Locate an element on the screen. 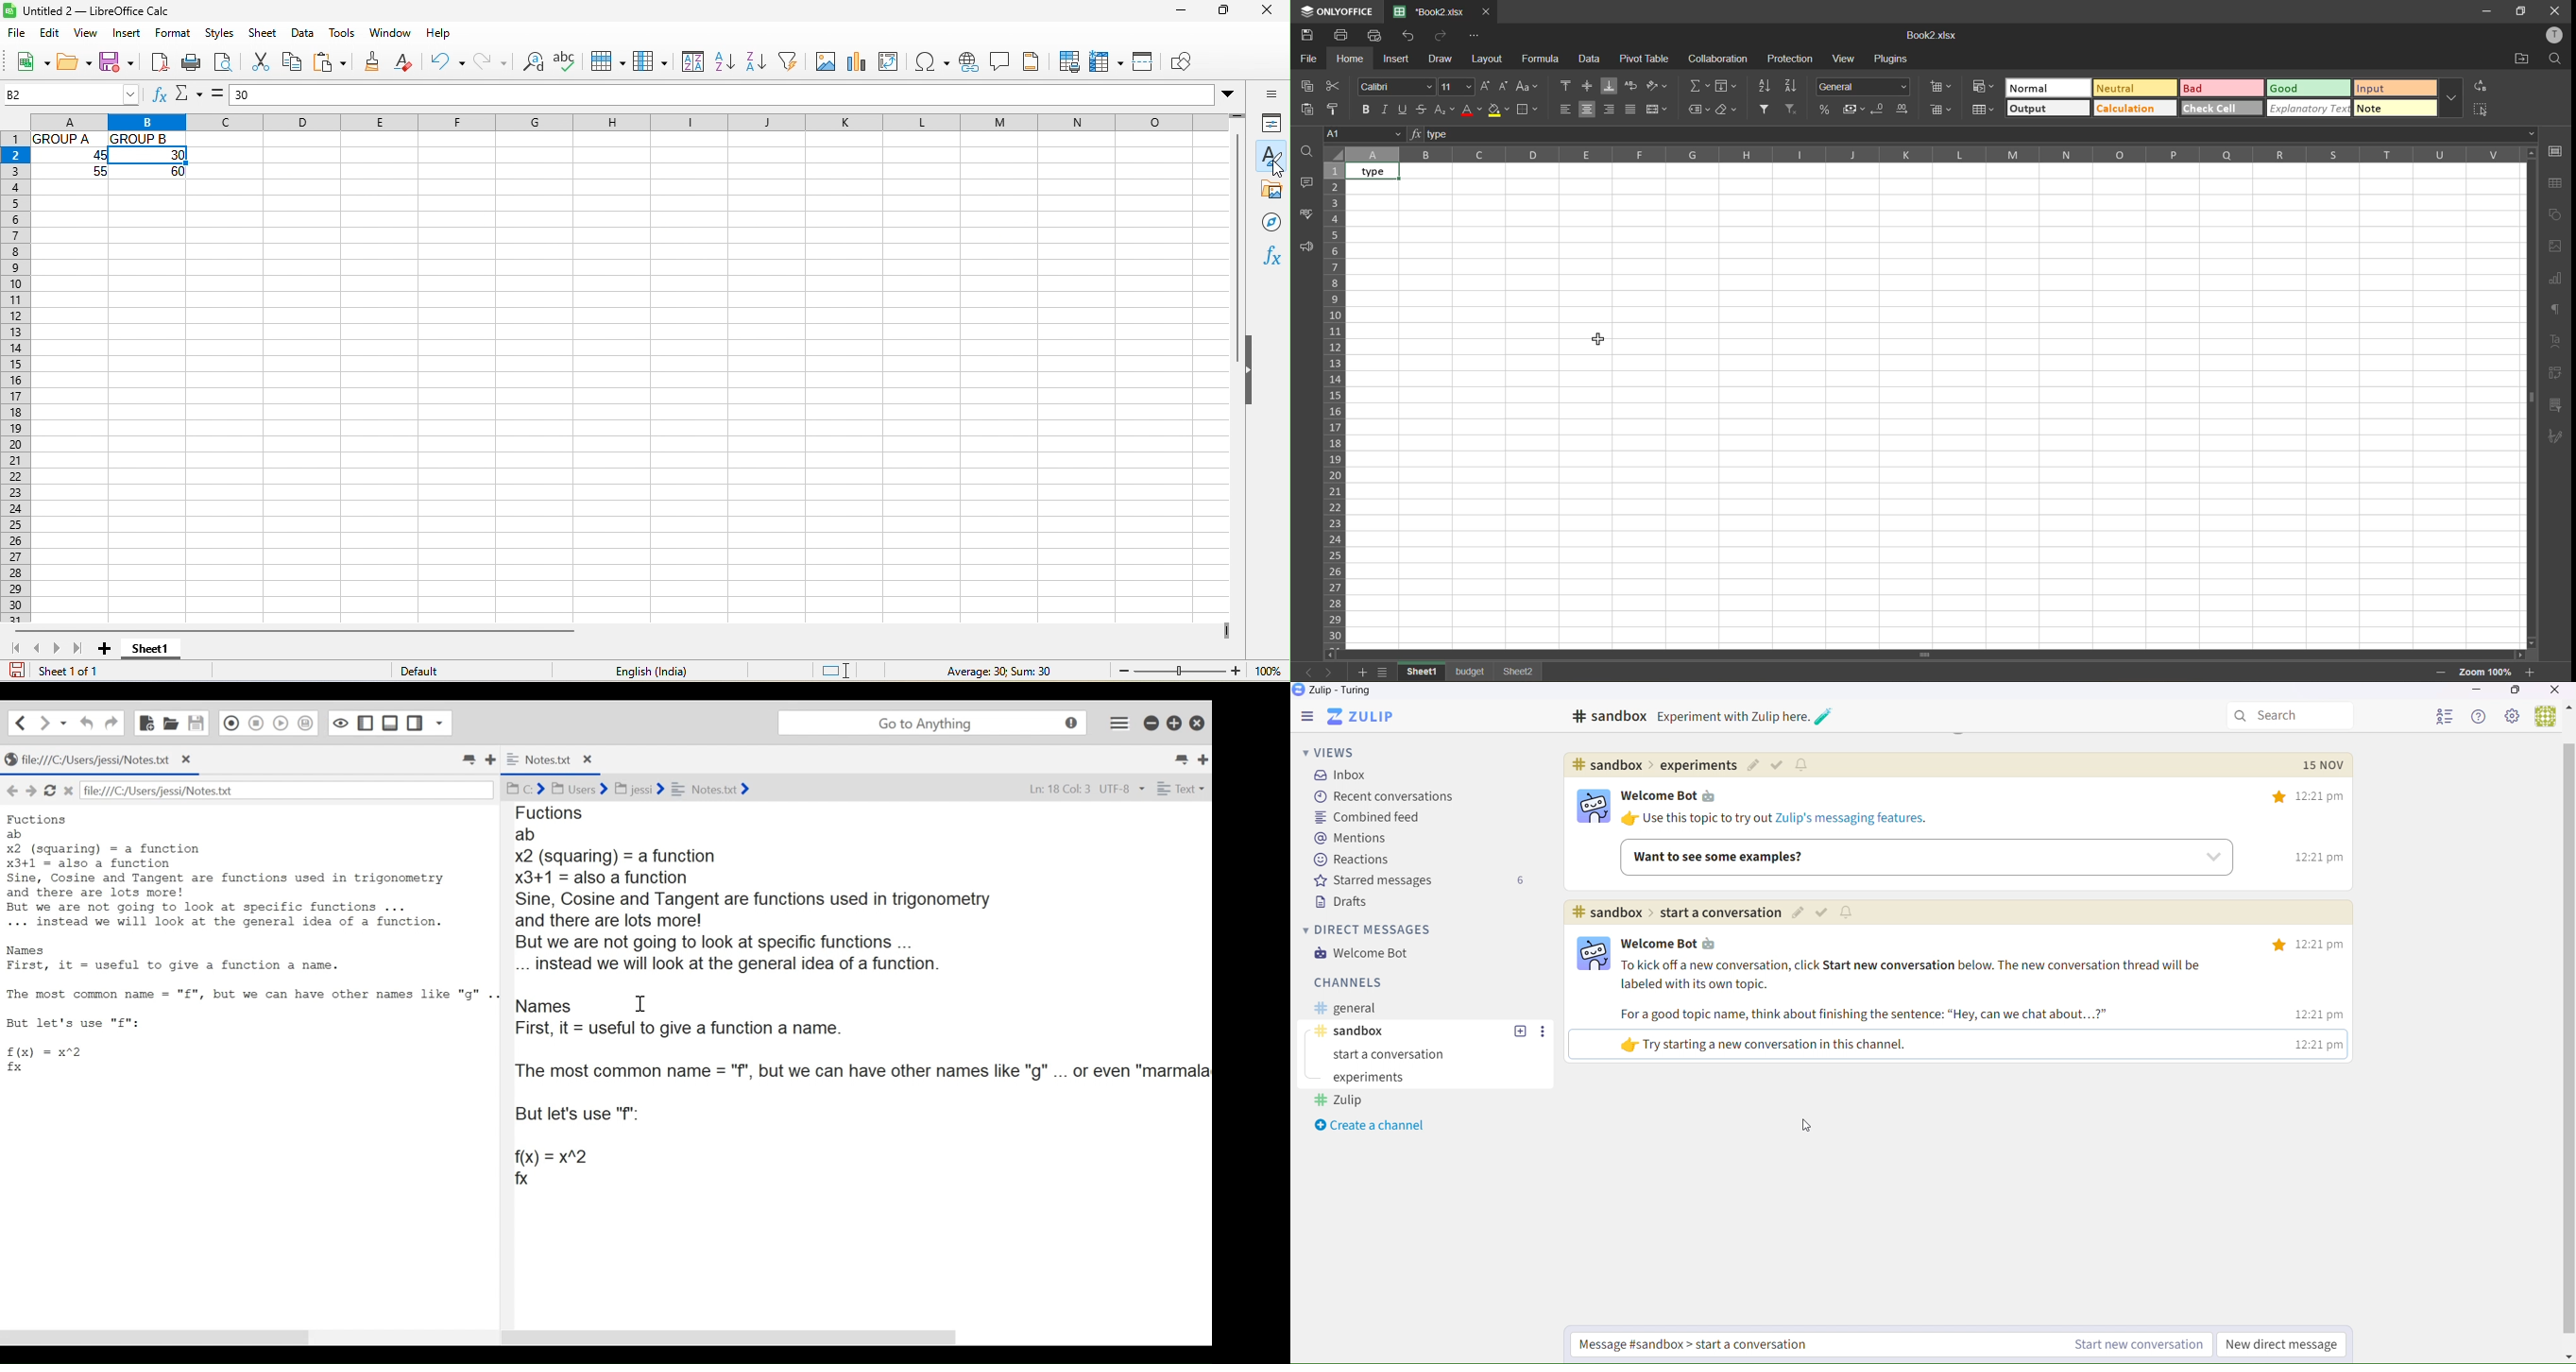 This screenshot has width=2576, height=1372. zoom in is located at coordinates (2531, 674).